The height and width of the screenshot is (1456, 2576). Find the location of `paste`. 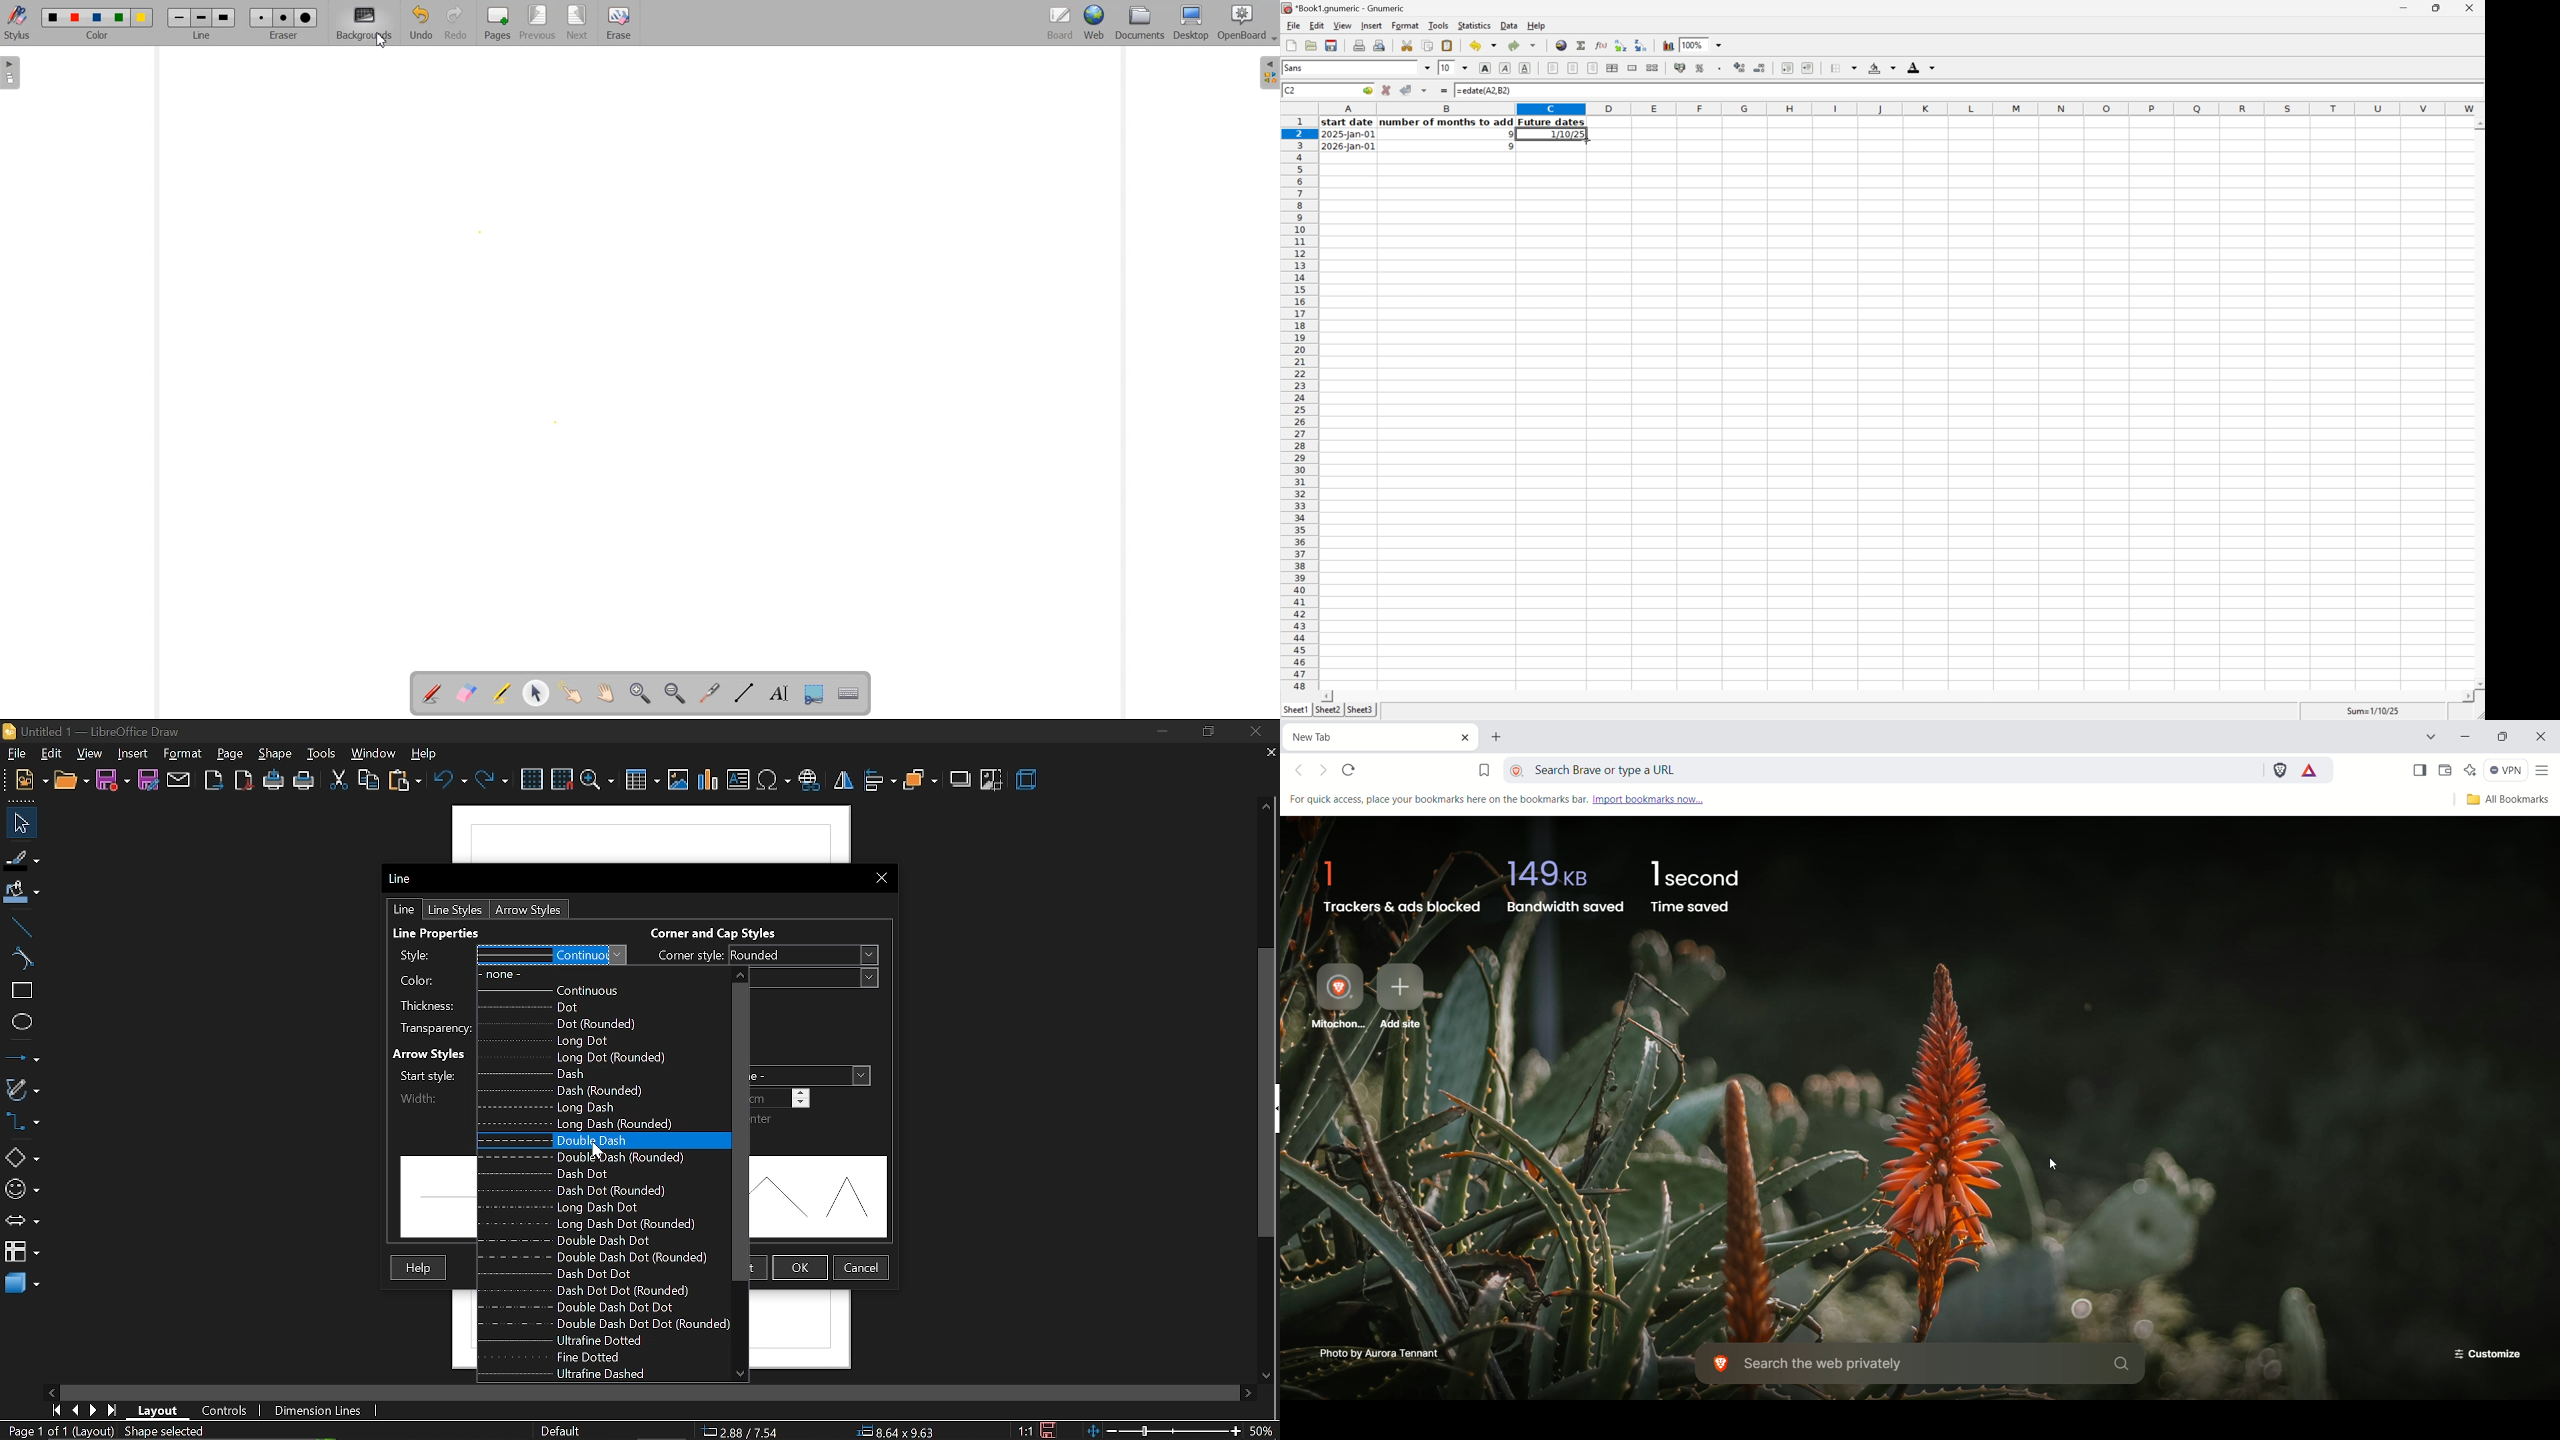

paste is located at coordinates (404, 783).